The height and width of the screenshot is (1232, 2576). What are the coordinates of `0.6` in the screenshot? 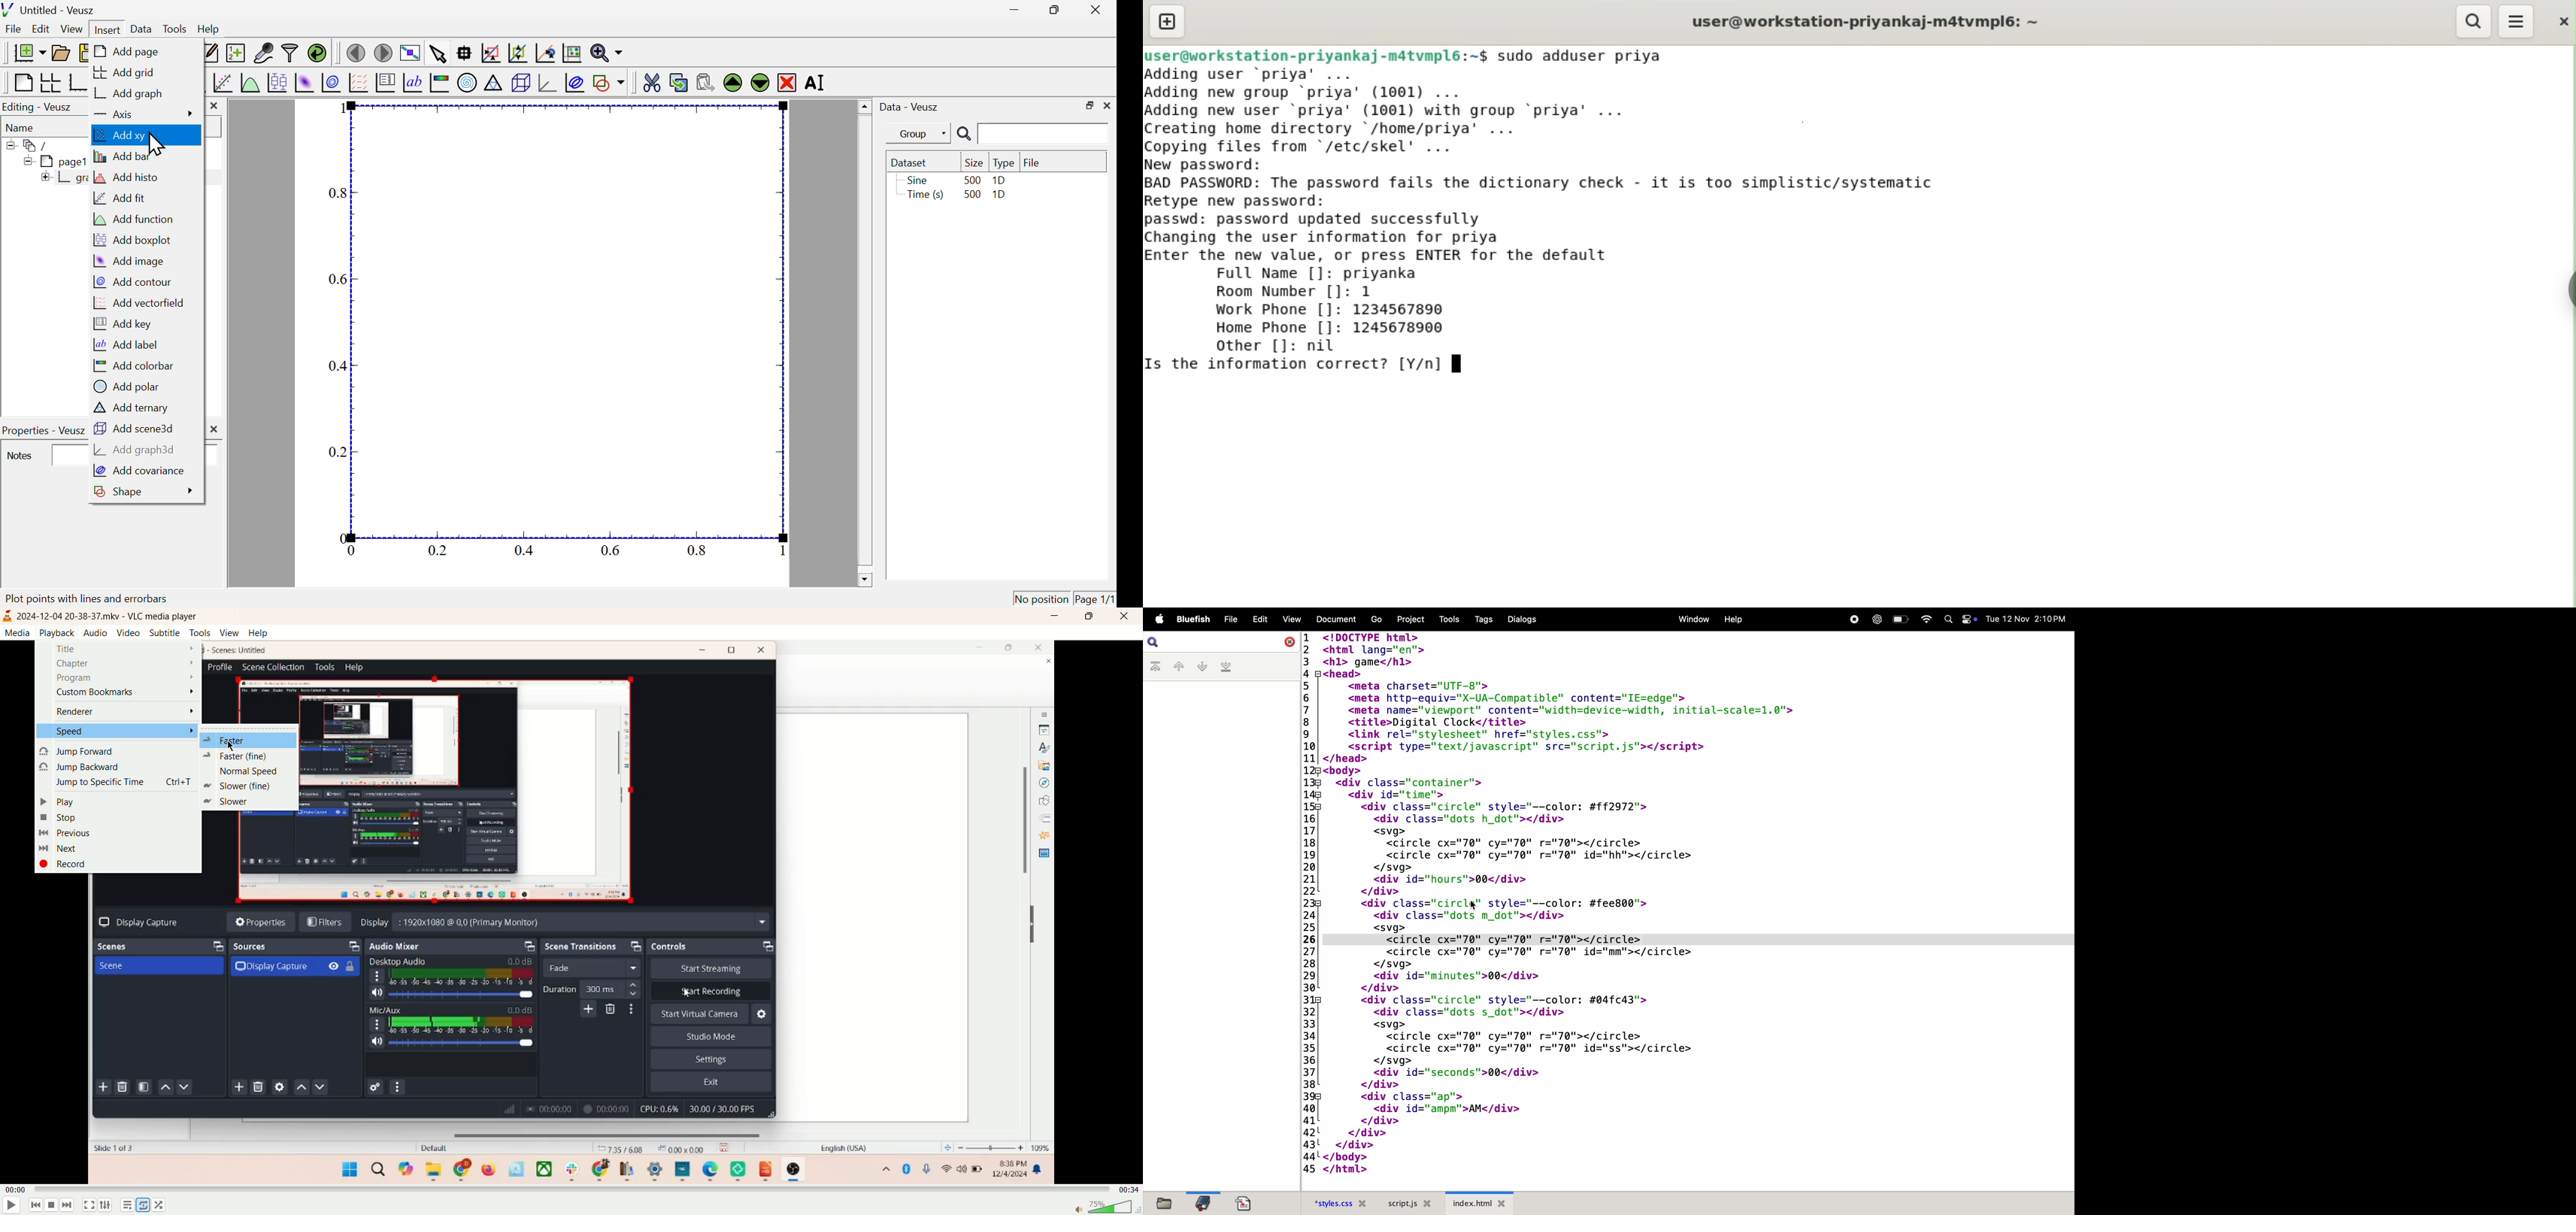 It's located at (337, 279).